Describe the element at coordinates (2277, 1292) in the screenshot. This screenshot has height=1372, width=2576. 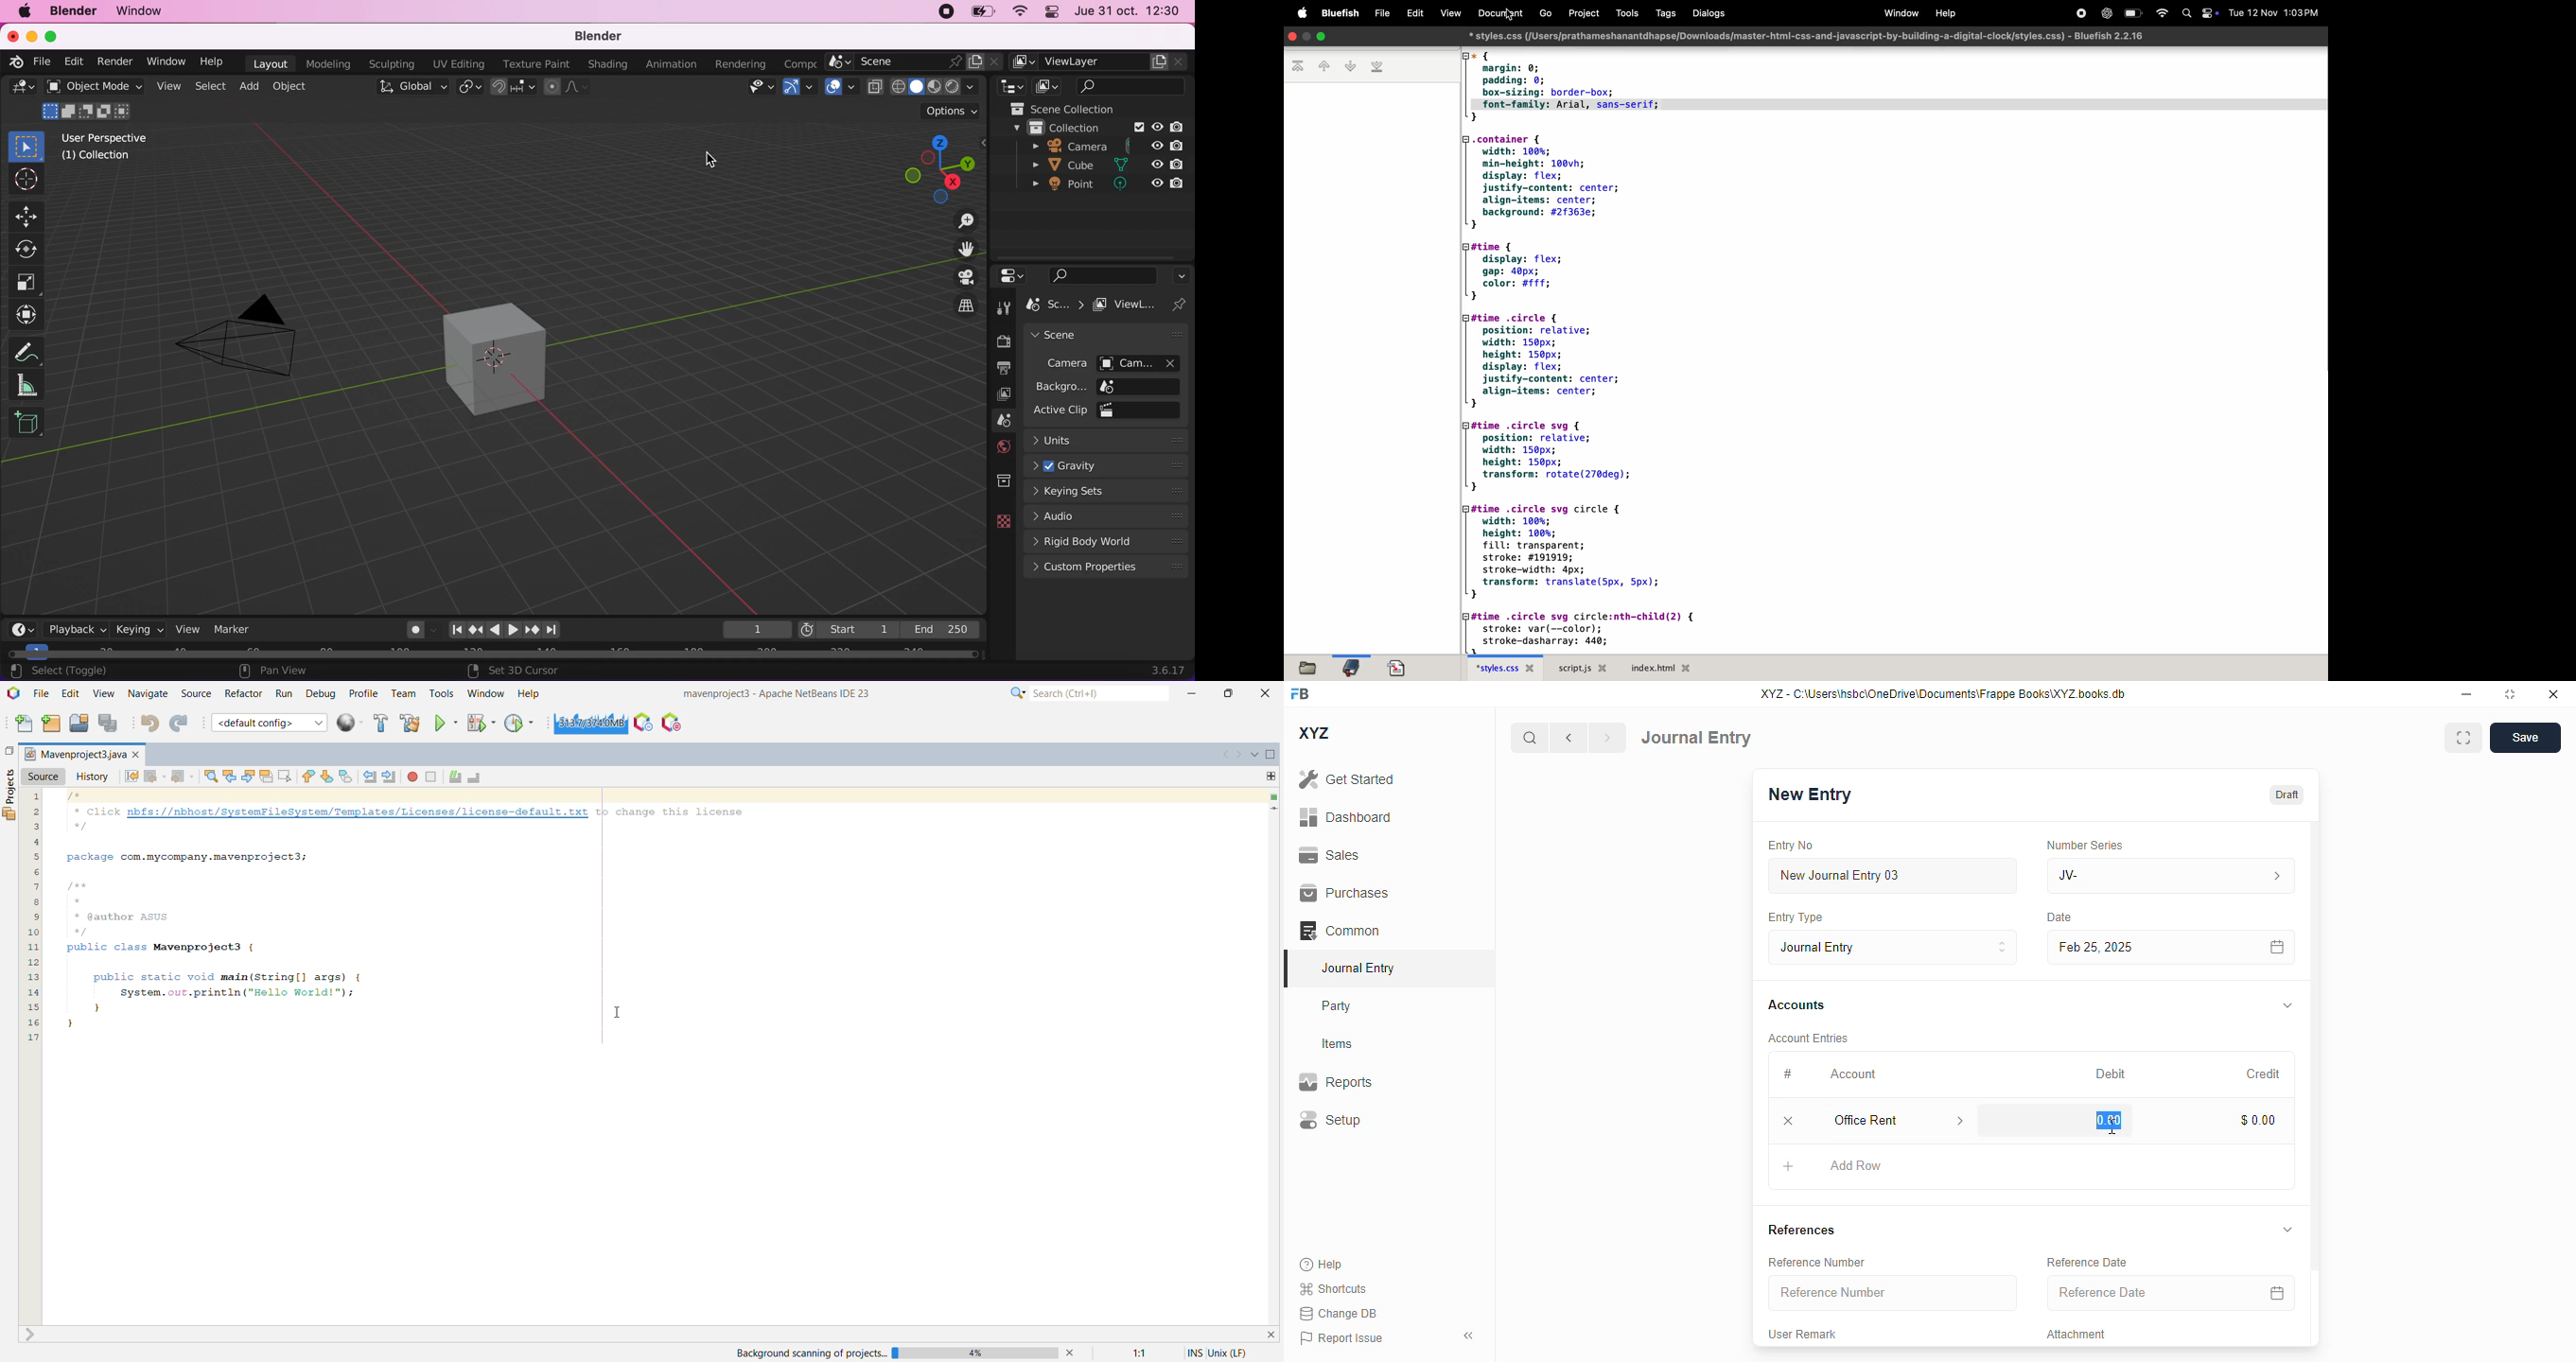
I see `calendar icon` at that location.